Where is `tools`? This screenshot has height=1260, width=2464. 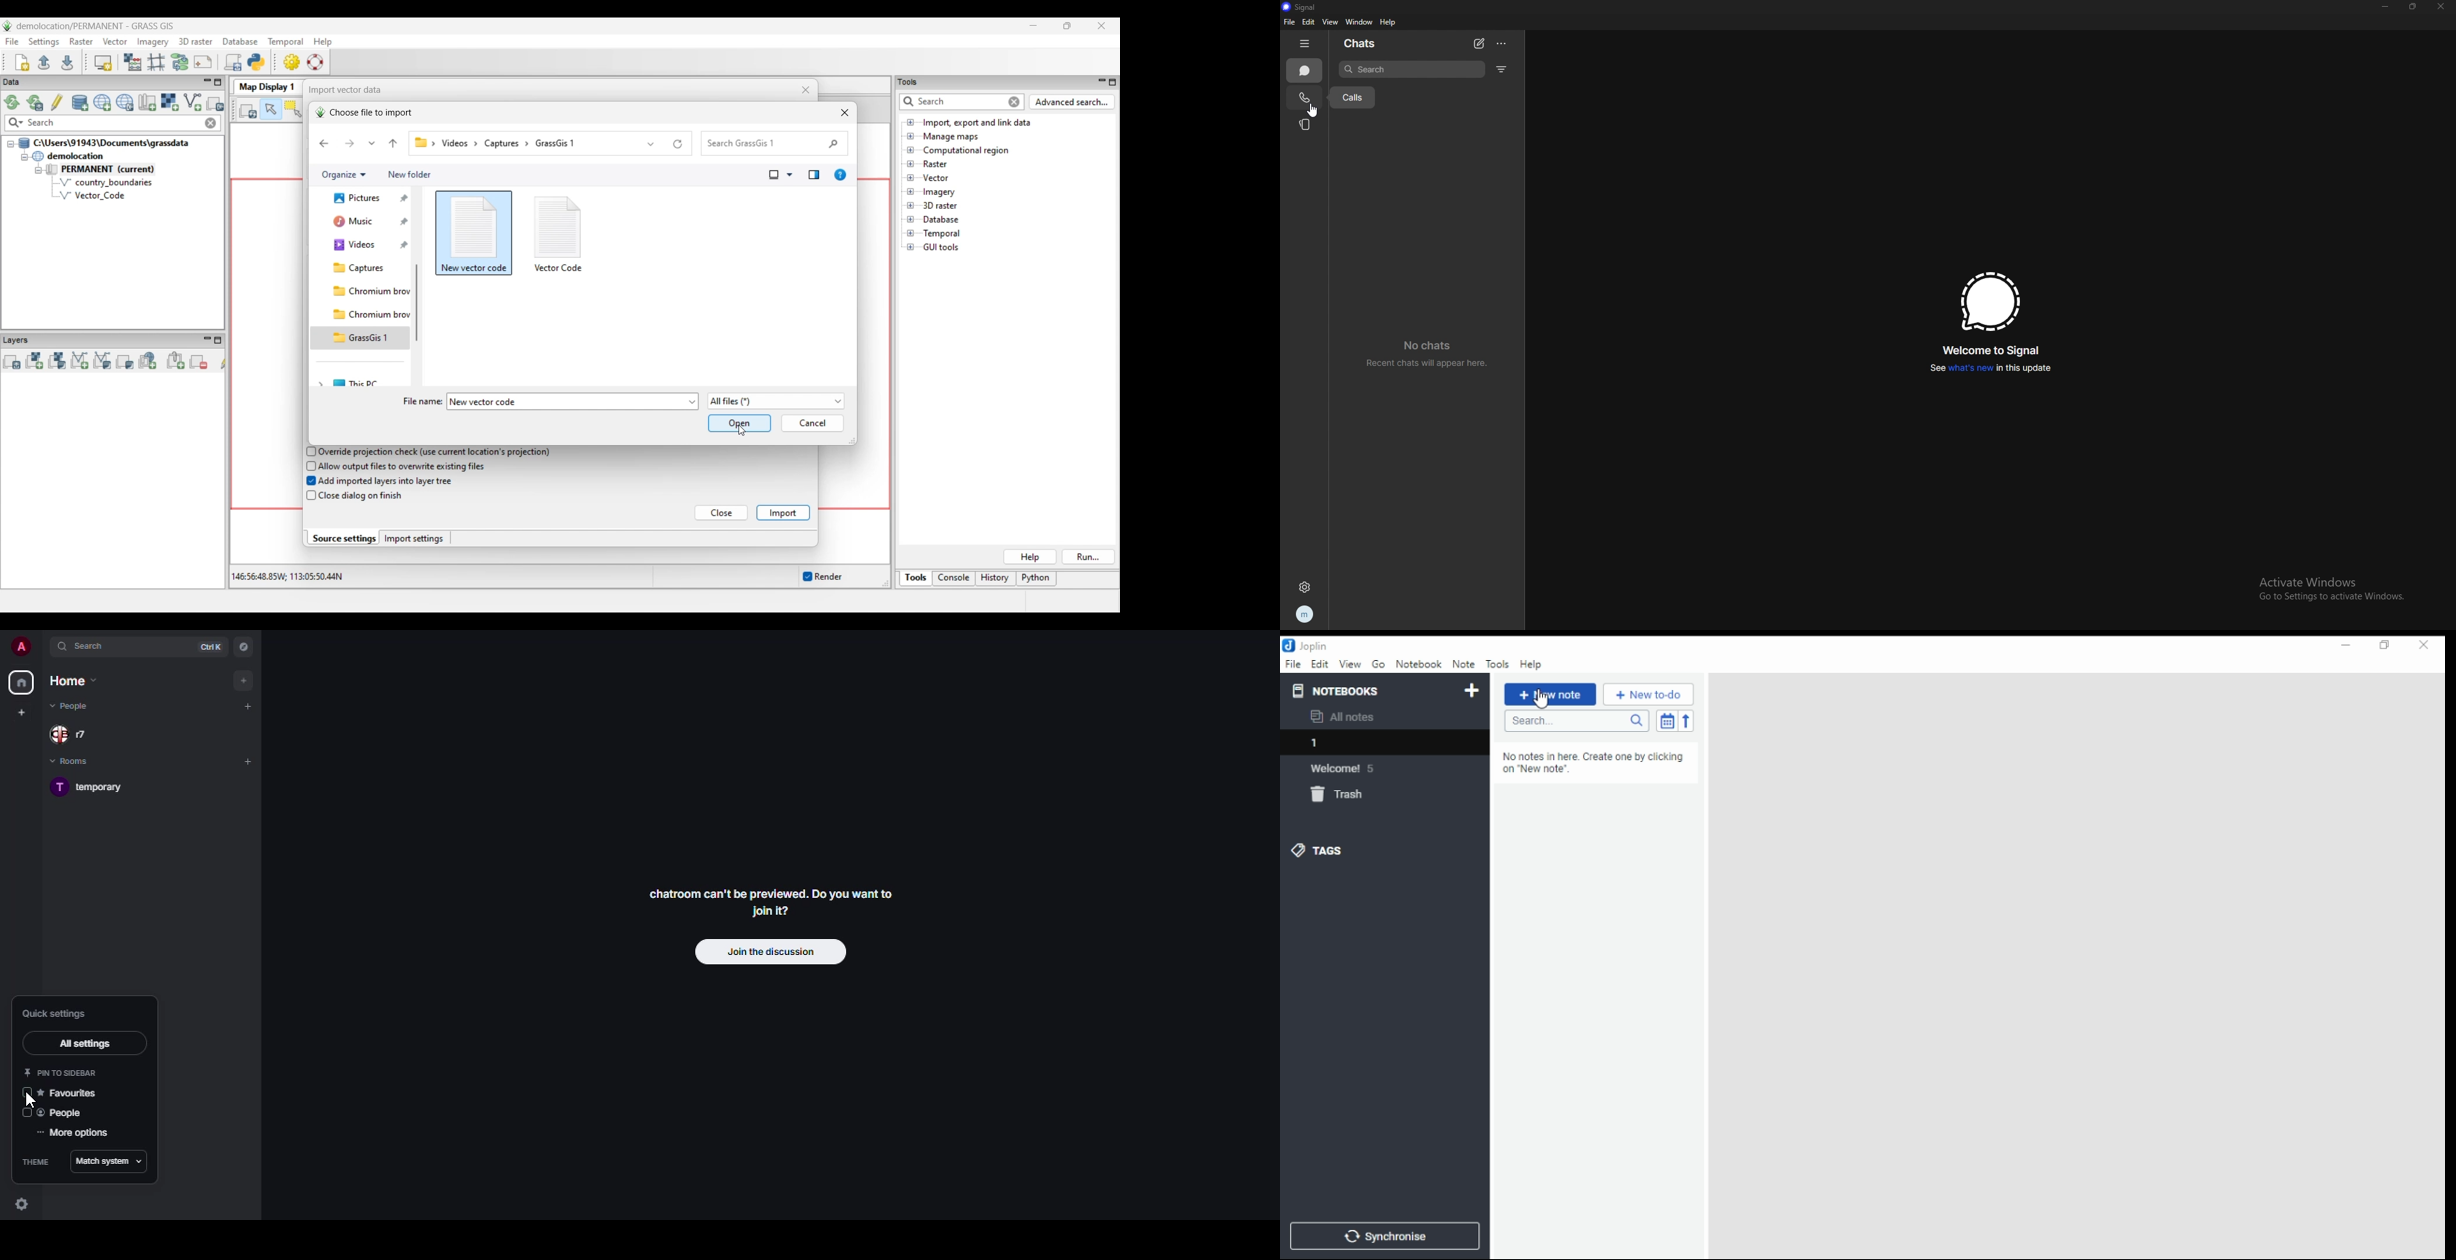 tools is located at coordinates (1498, 665).